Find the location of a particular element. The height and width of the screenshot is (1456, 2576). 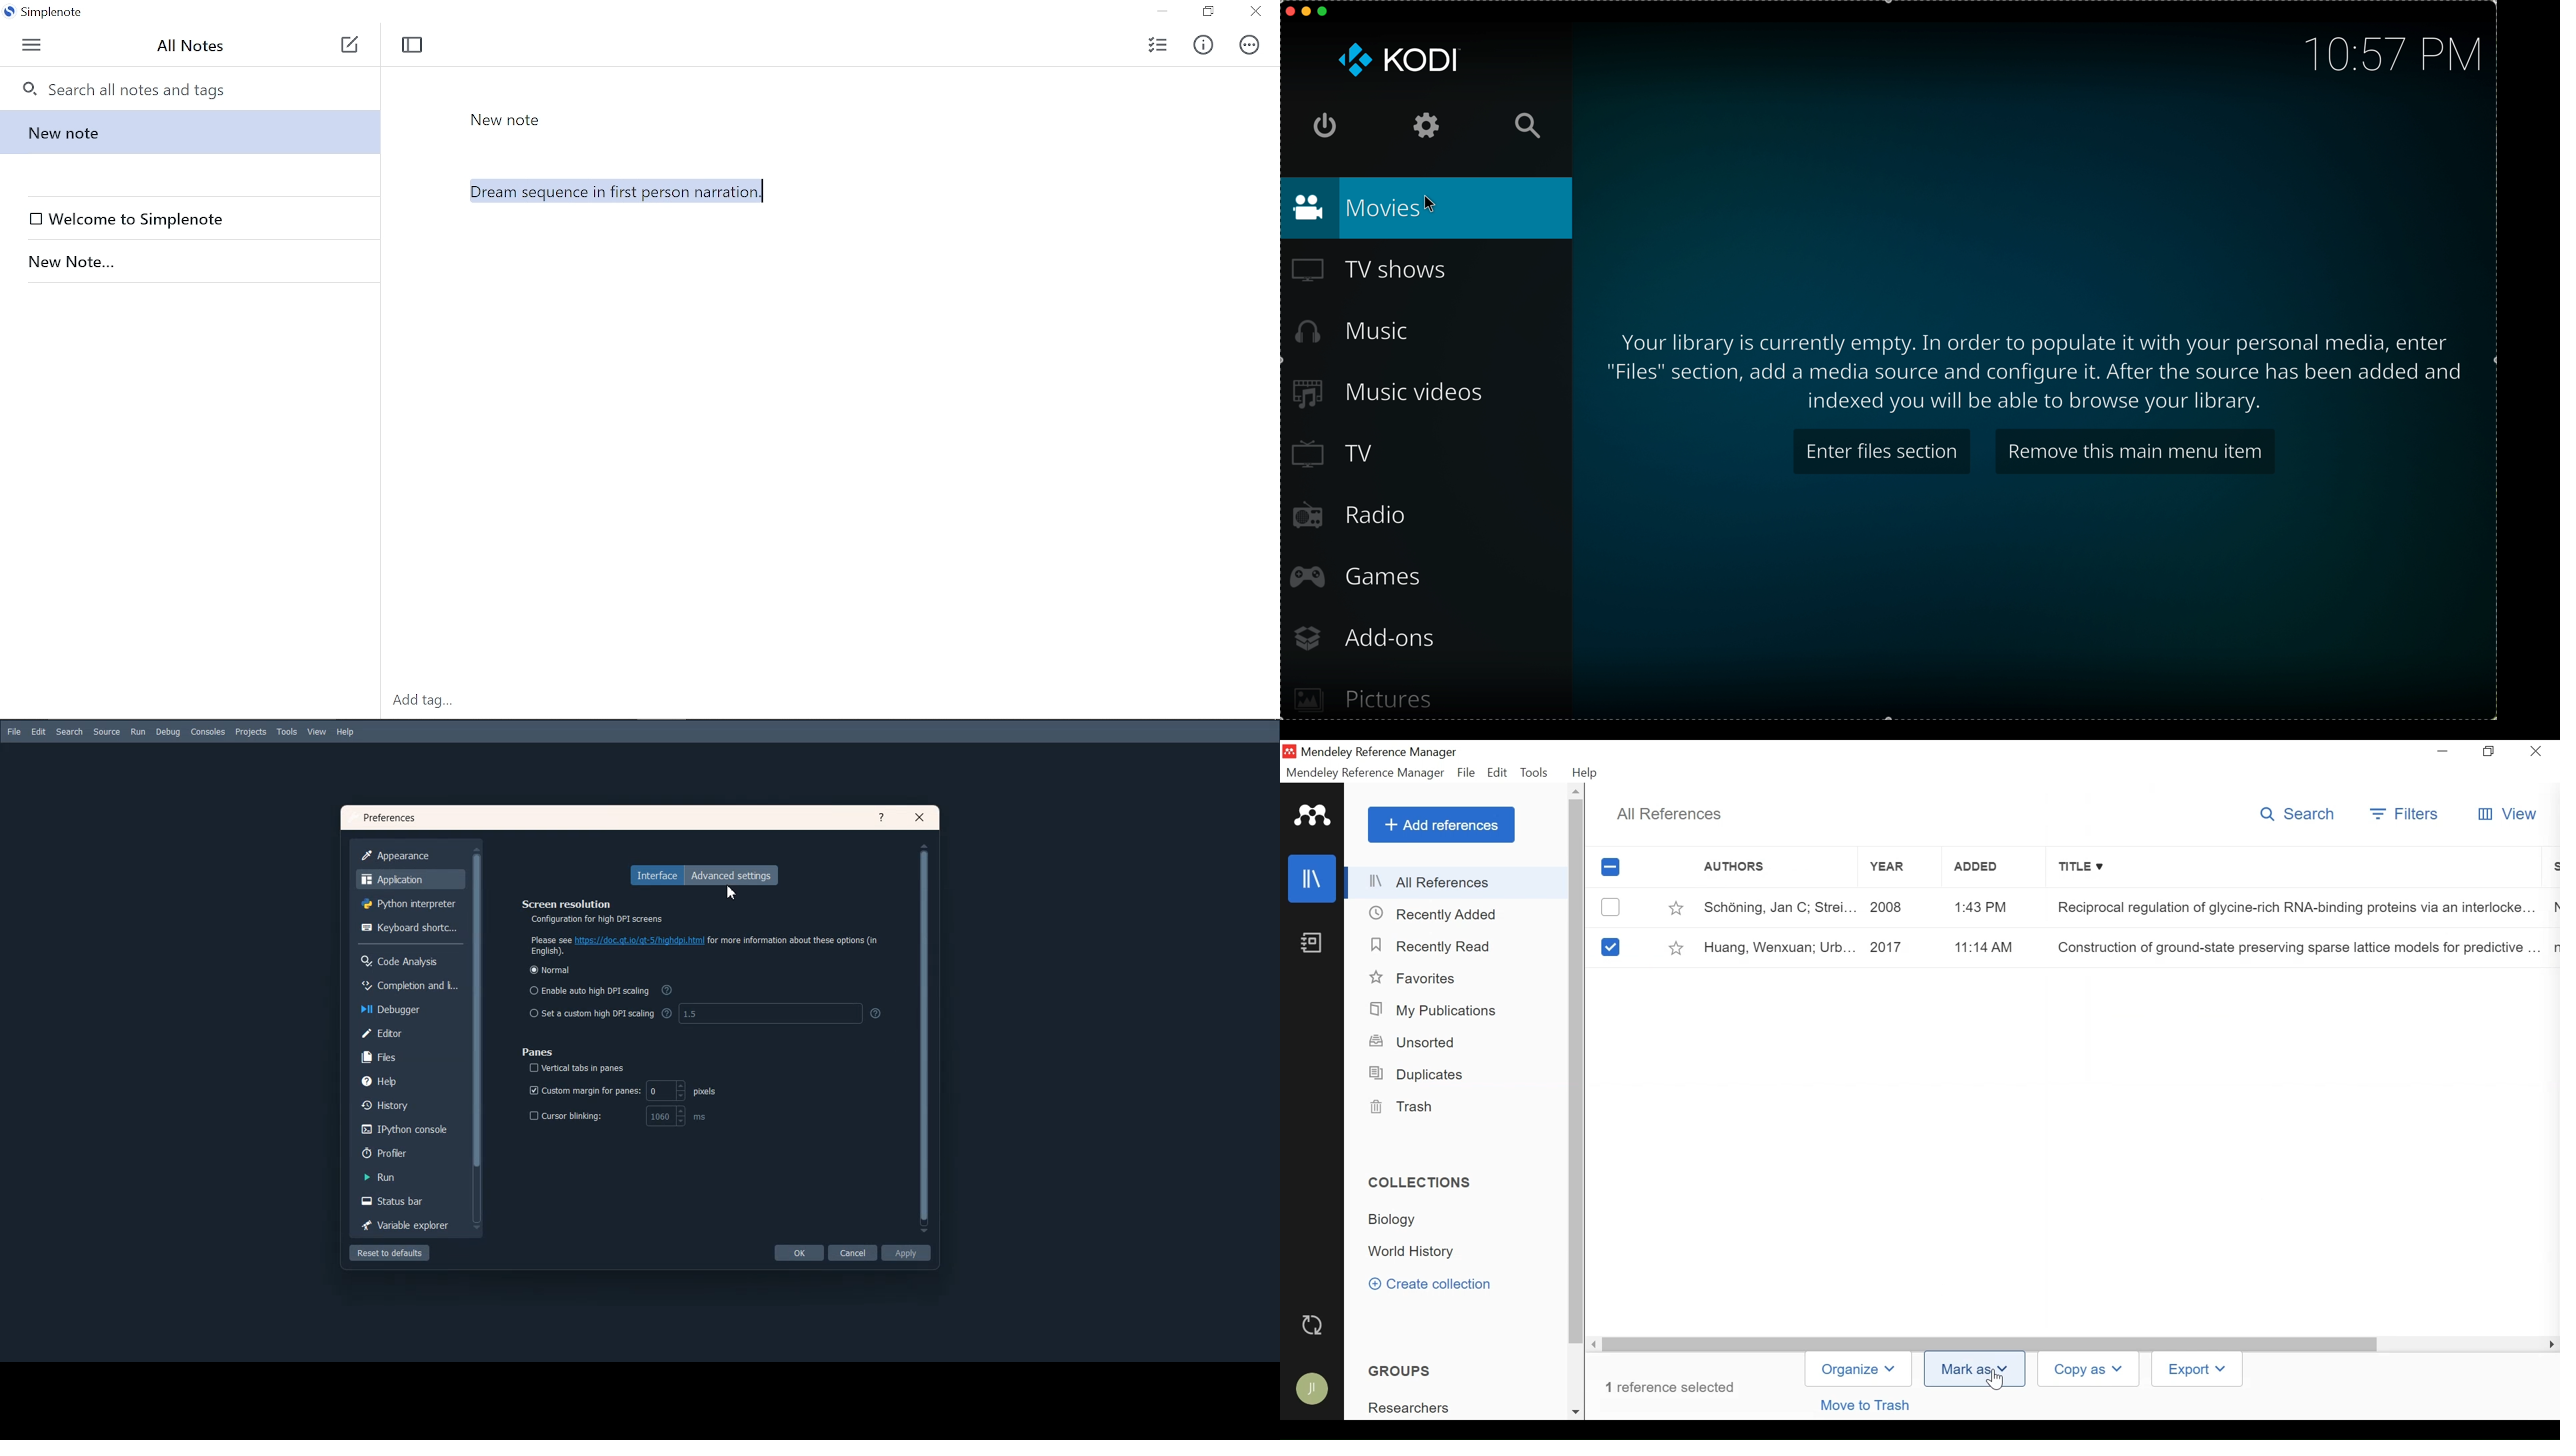

Edit is located at coordinates (38, 732).